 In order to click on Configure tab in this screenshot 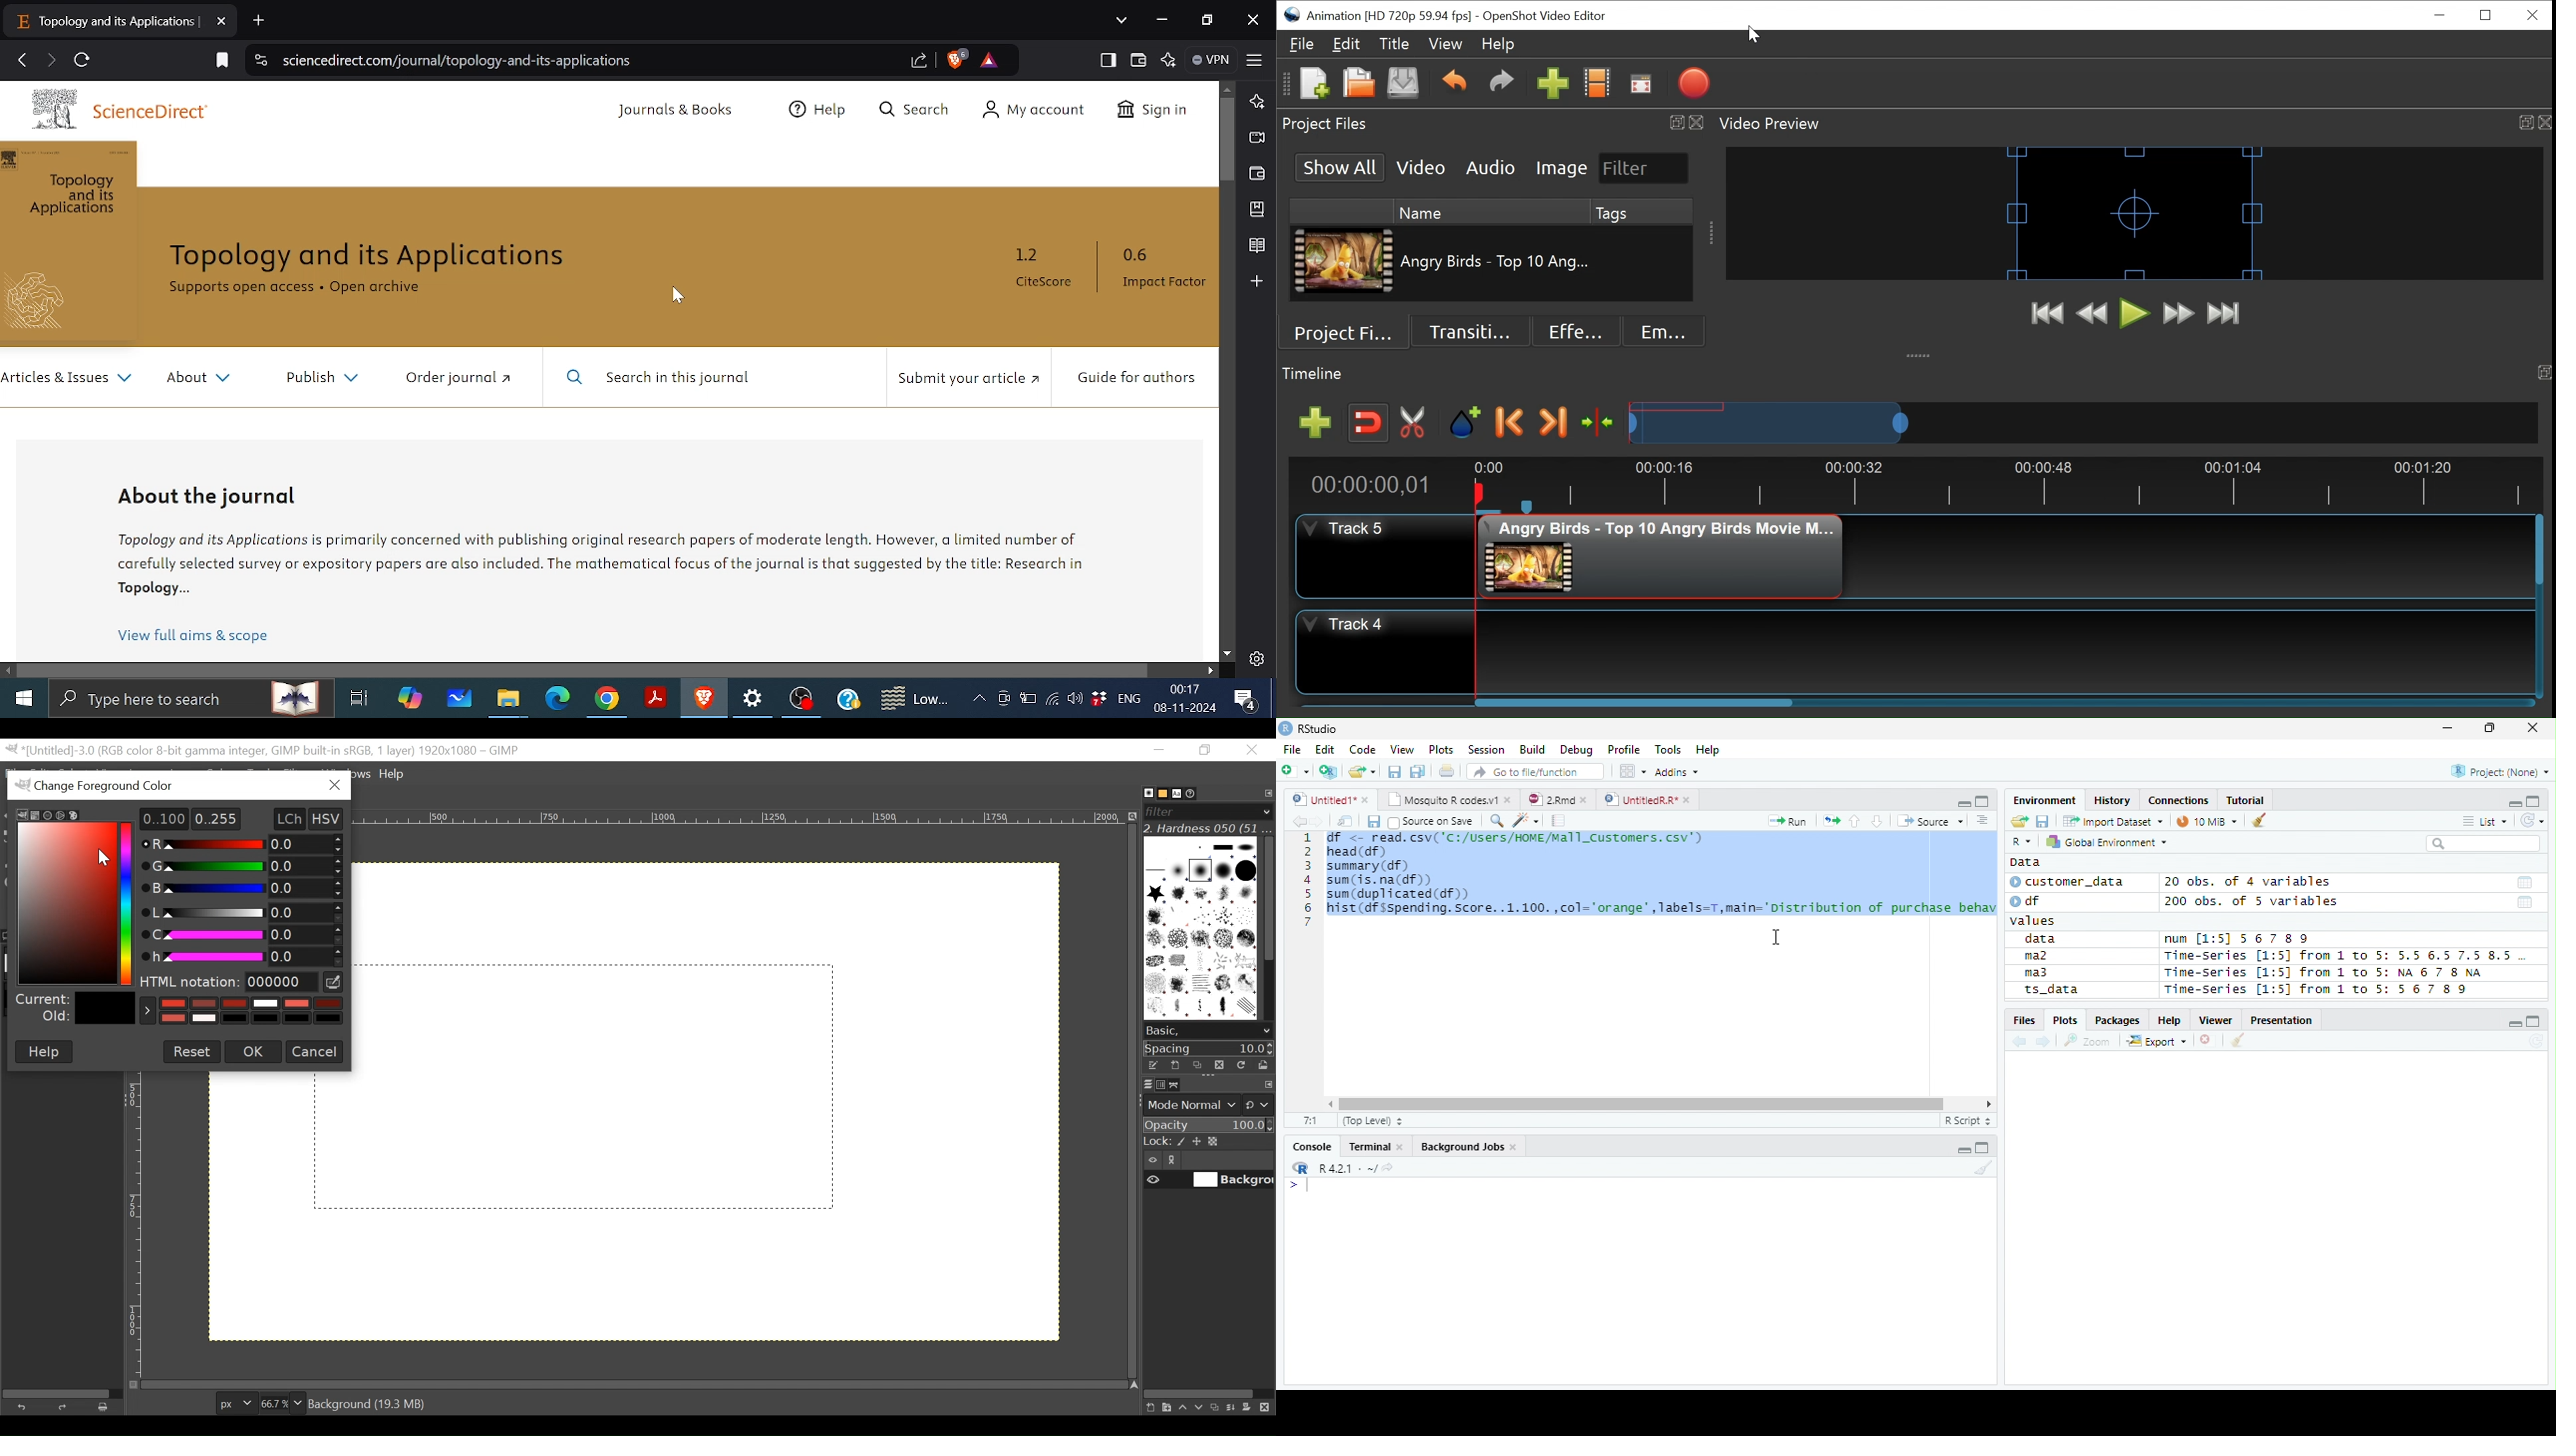, I will do `click(1267, 794)`.